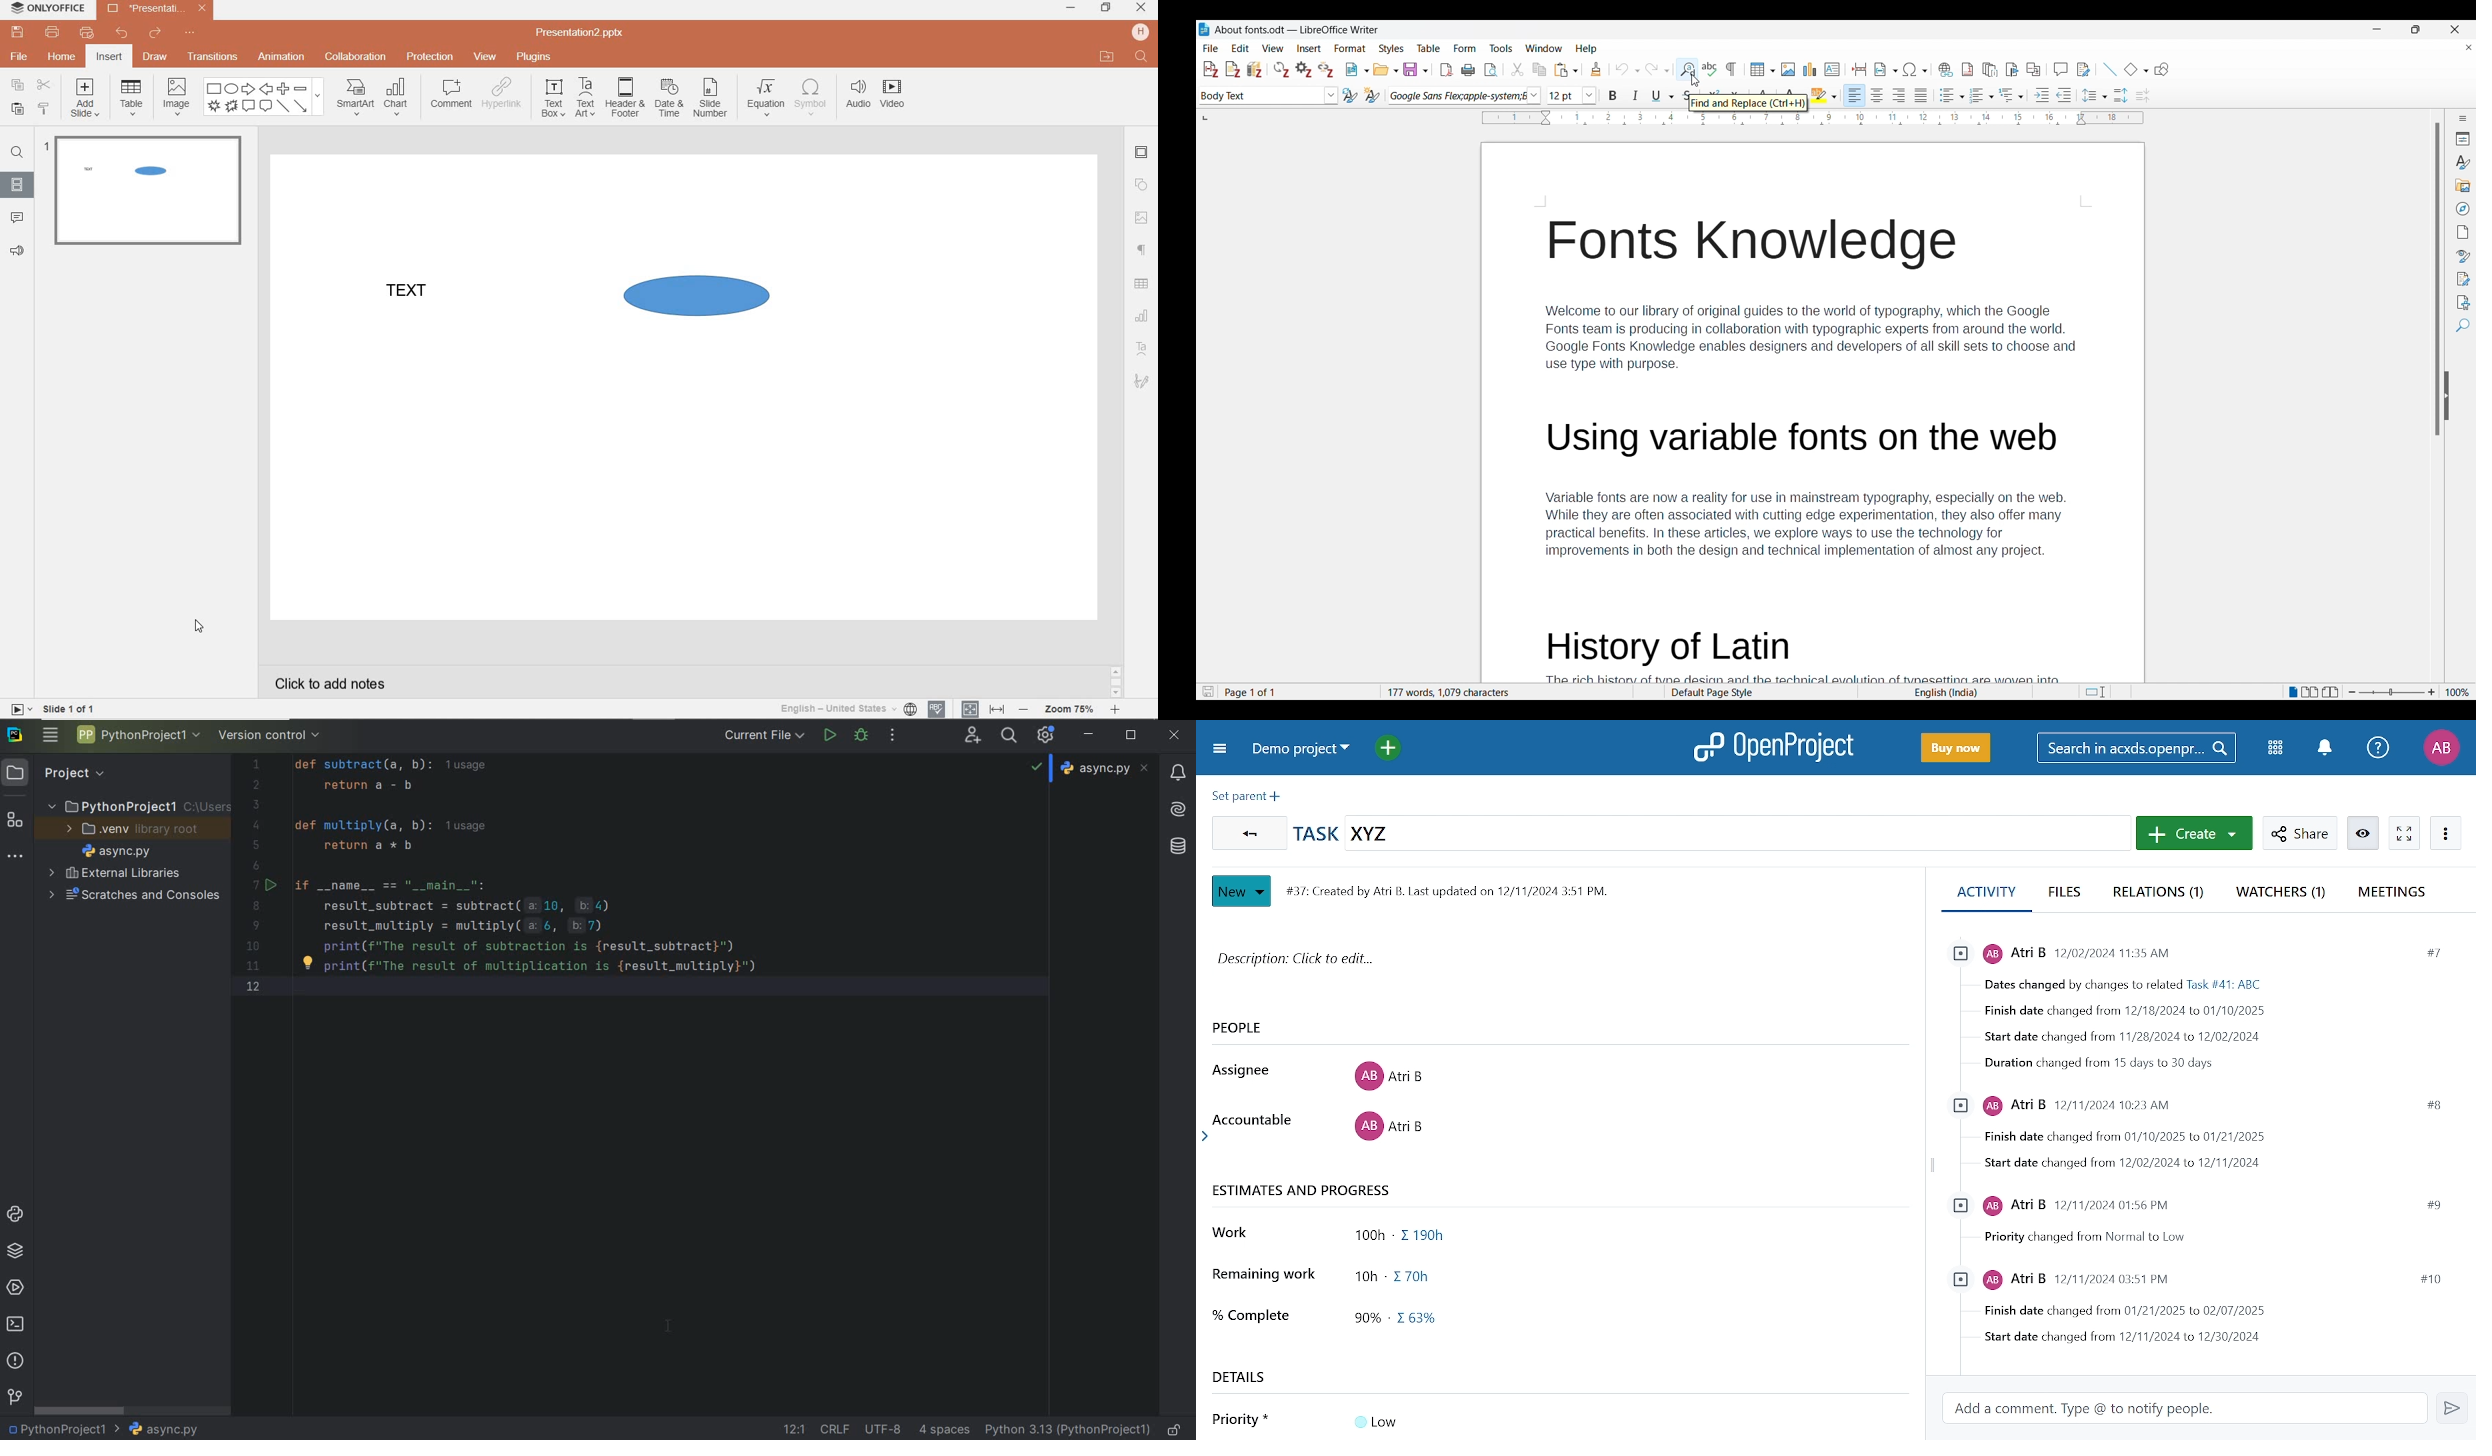 The image size is (2492, 1456). What do you see at coordinates (584, 97) in the screenshot?
I see `textart` at bounding box center [584, 97].